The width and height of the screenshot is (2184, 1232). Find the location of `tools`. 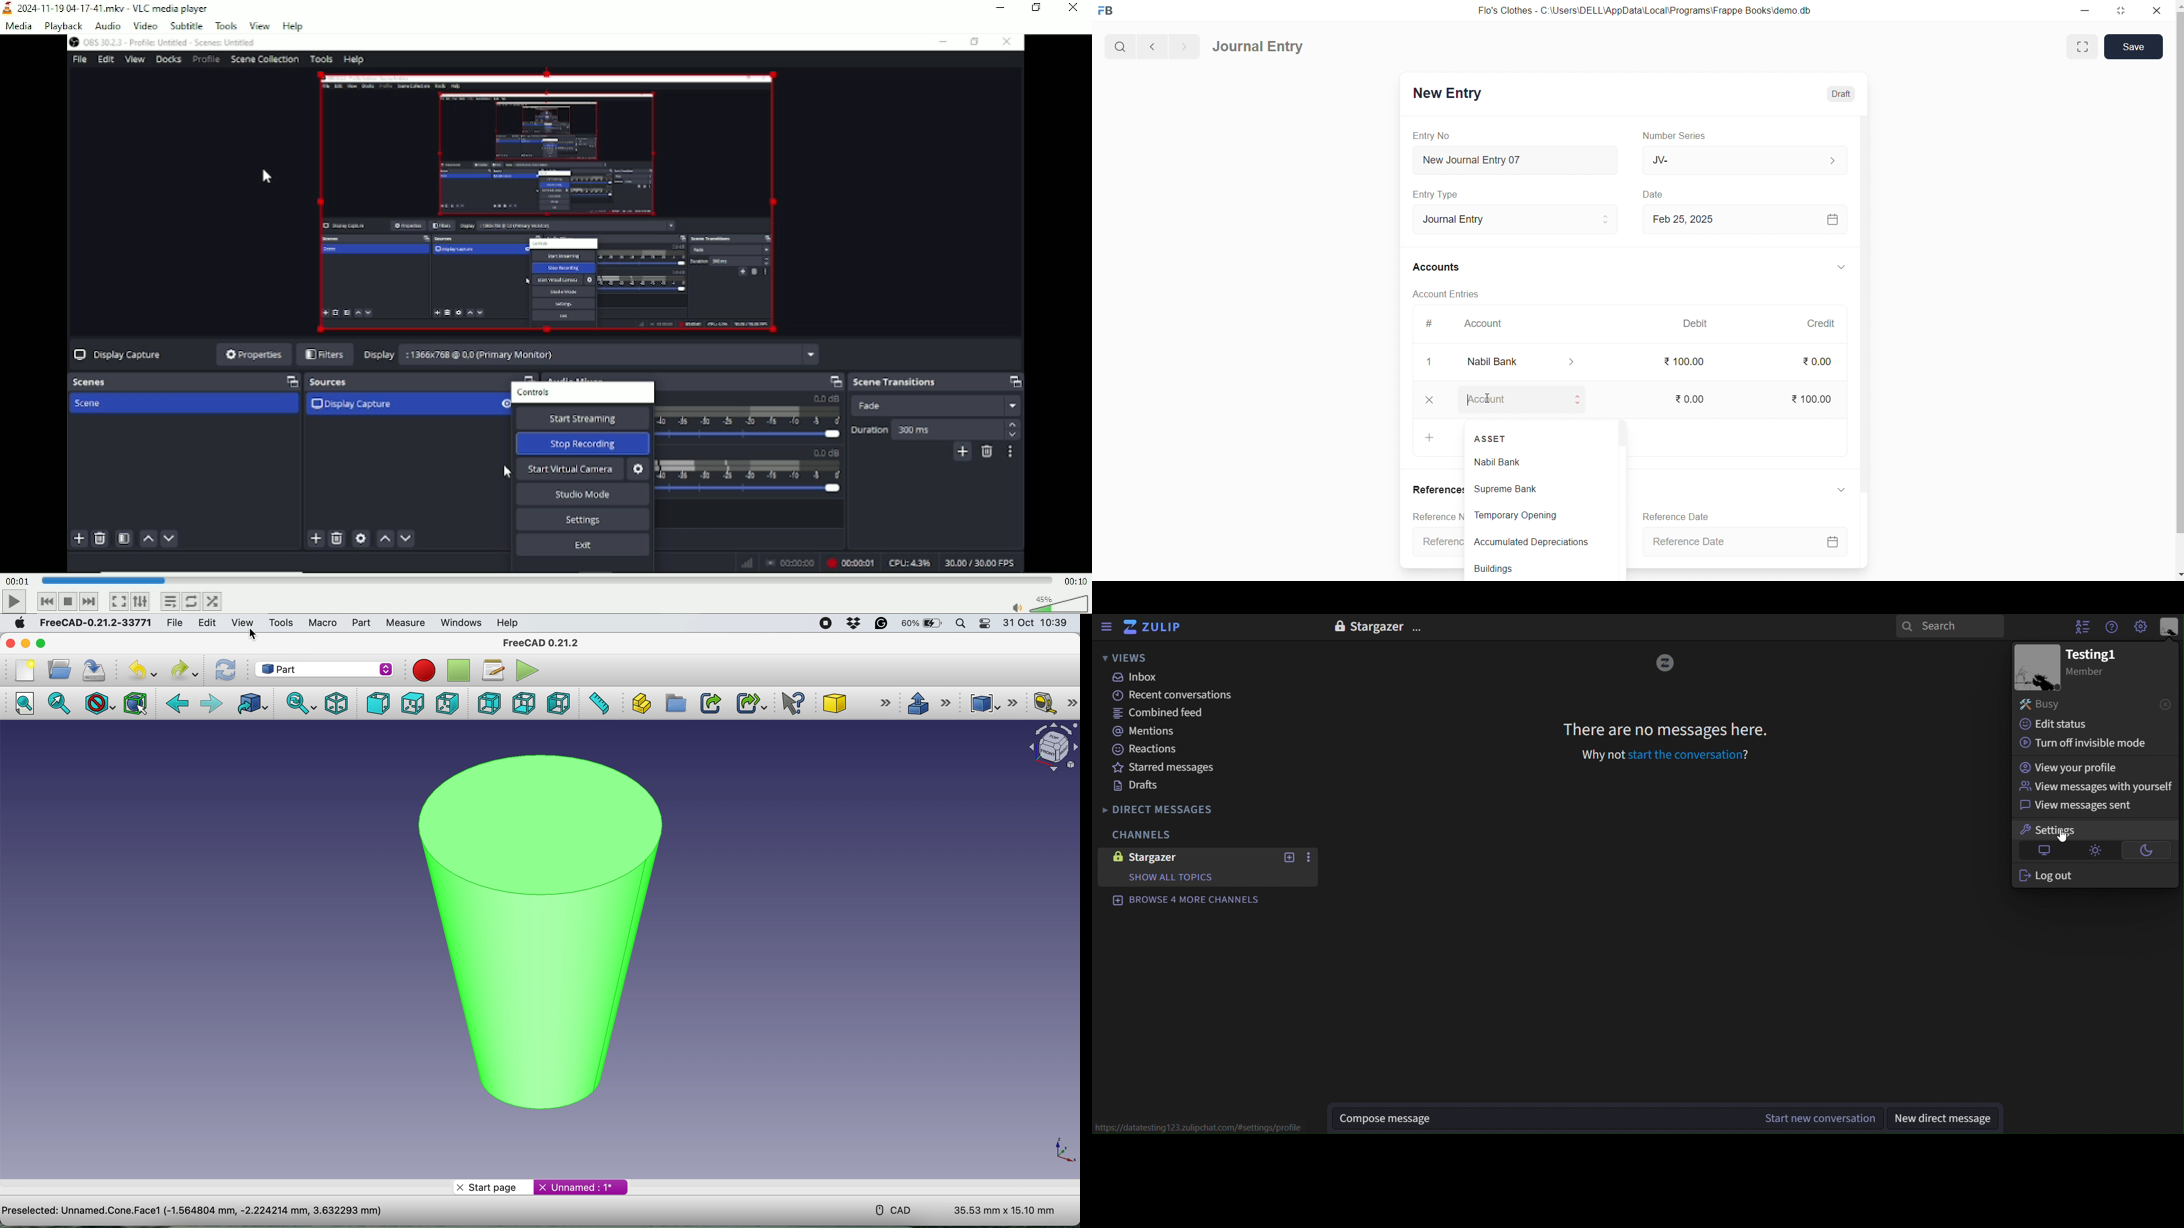

tools is located at coordinates (281, 623).